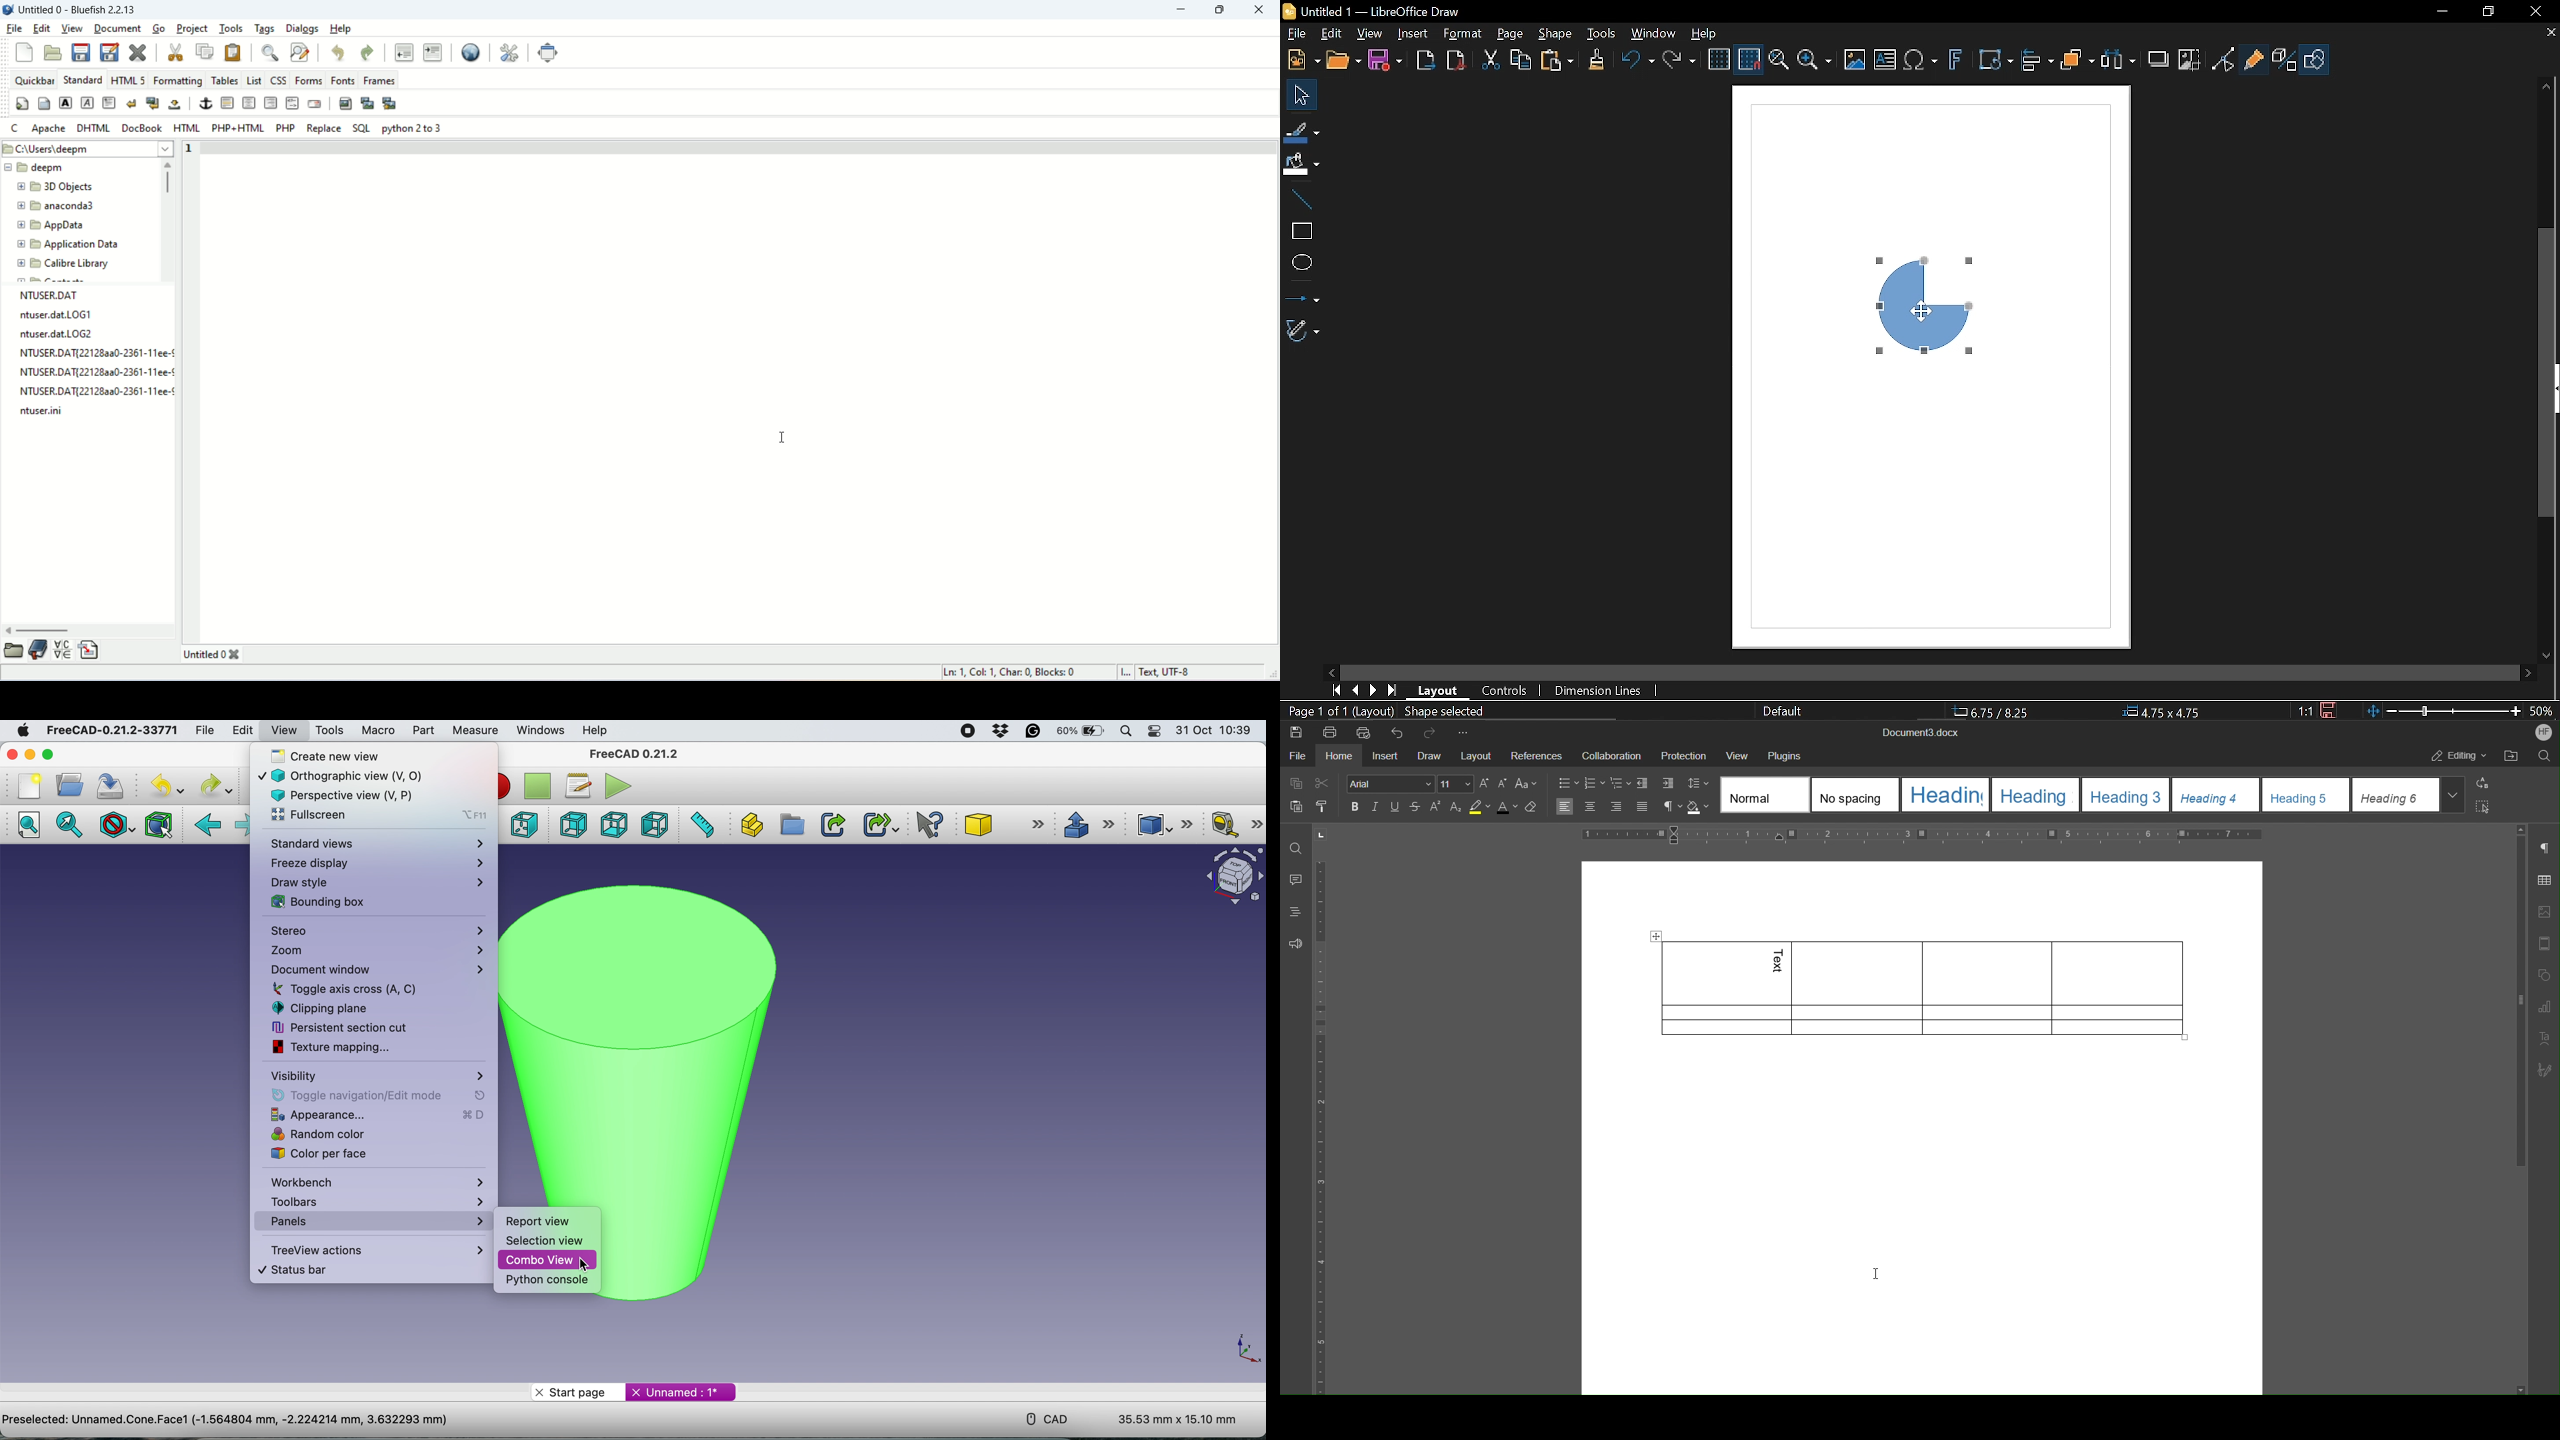 The width and height of the screenshot is (2576, 1456). I want to click on toggle axis across (A,C), so click(357, 988).